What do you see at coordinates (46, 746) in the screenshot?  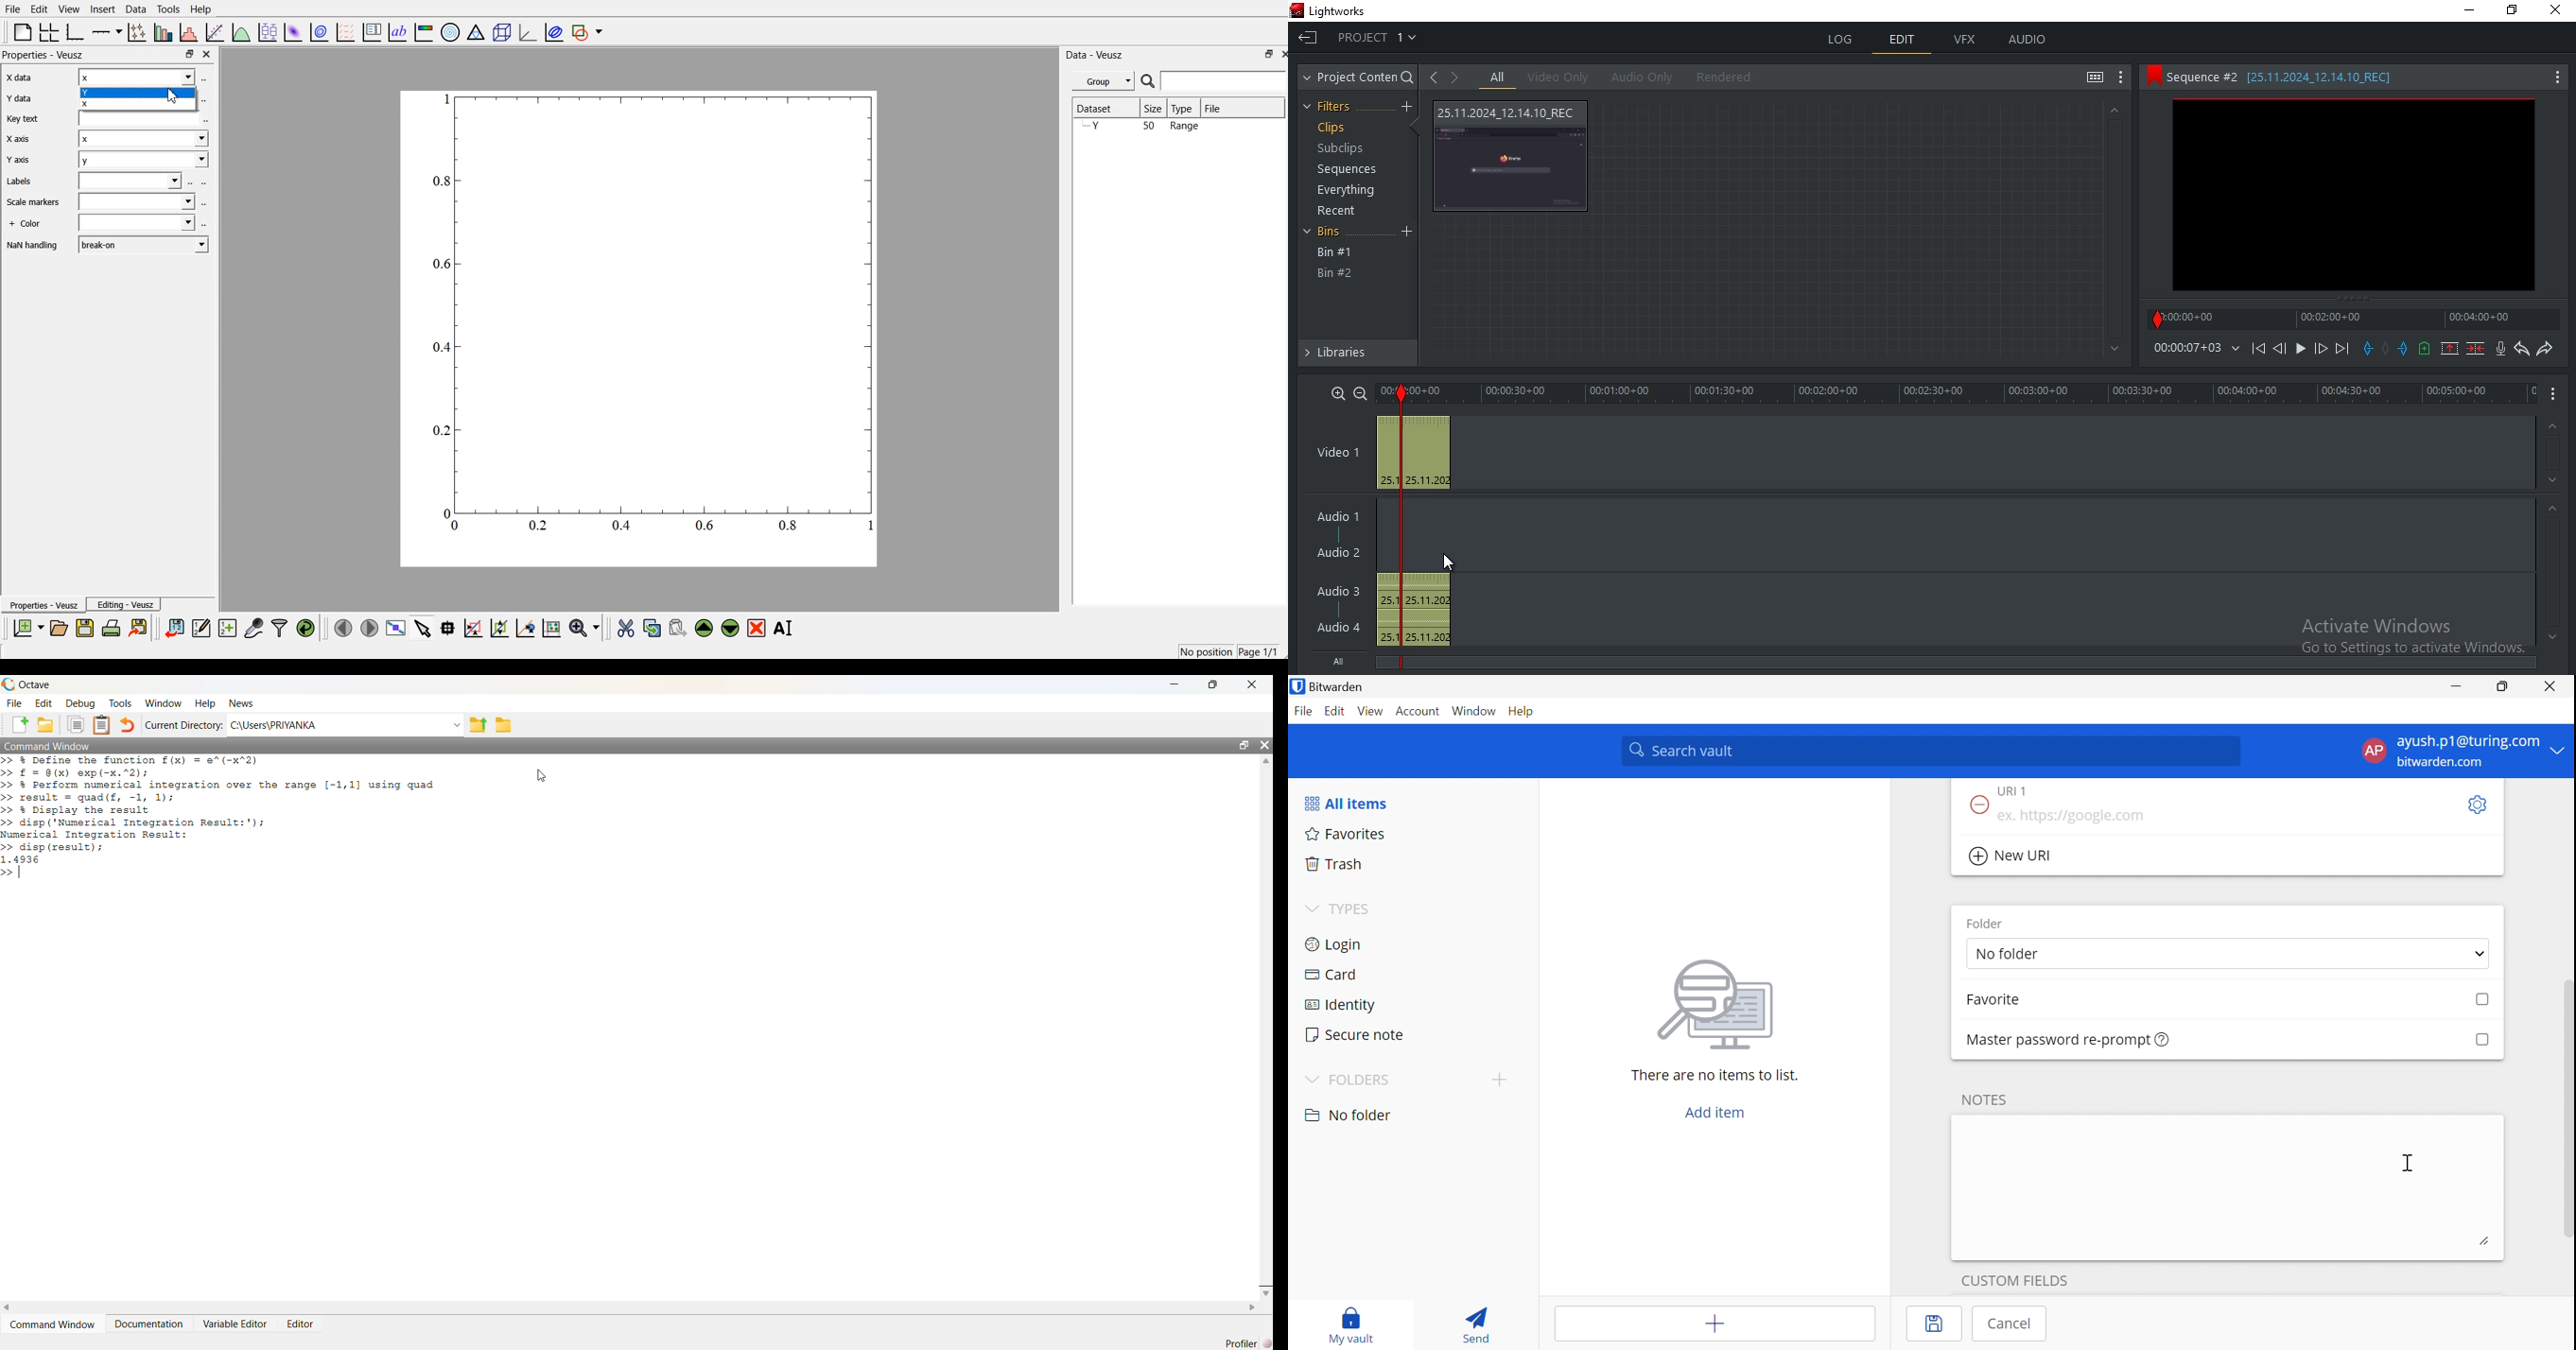 I see `Command Window` at bounding box center [46, 746].